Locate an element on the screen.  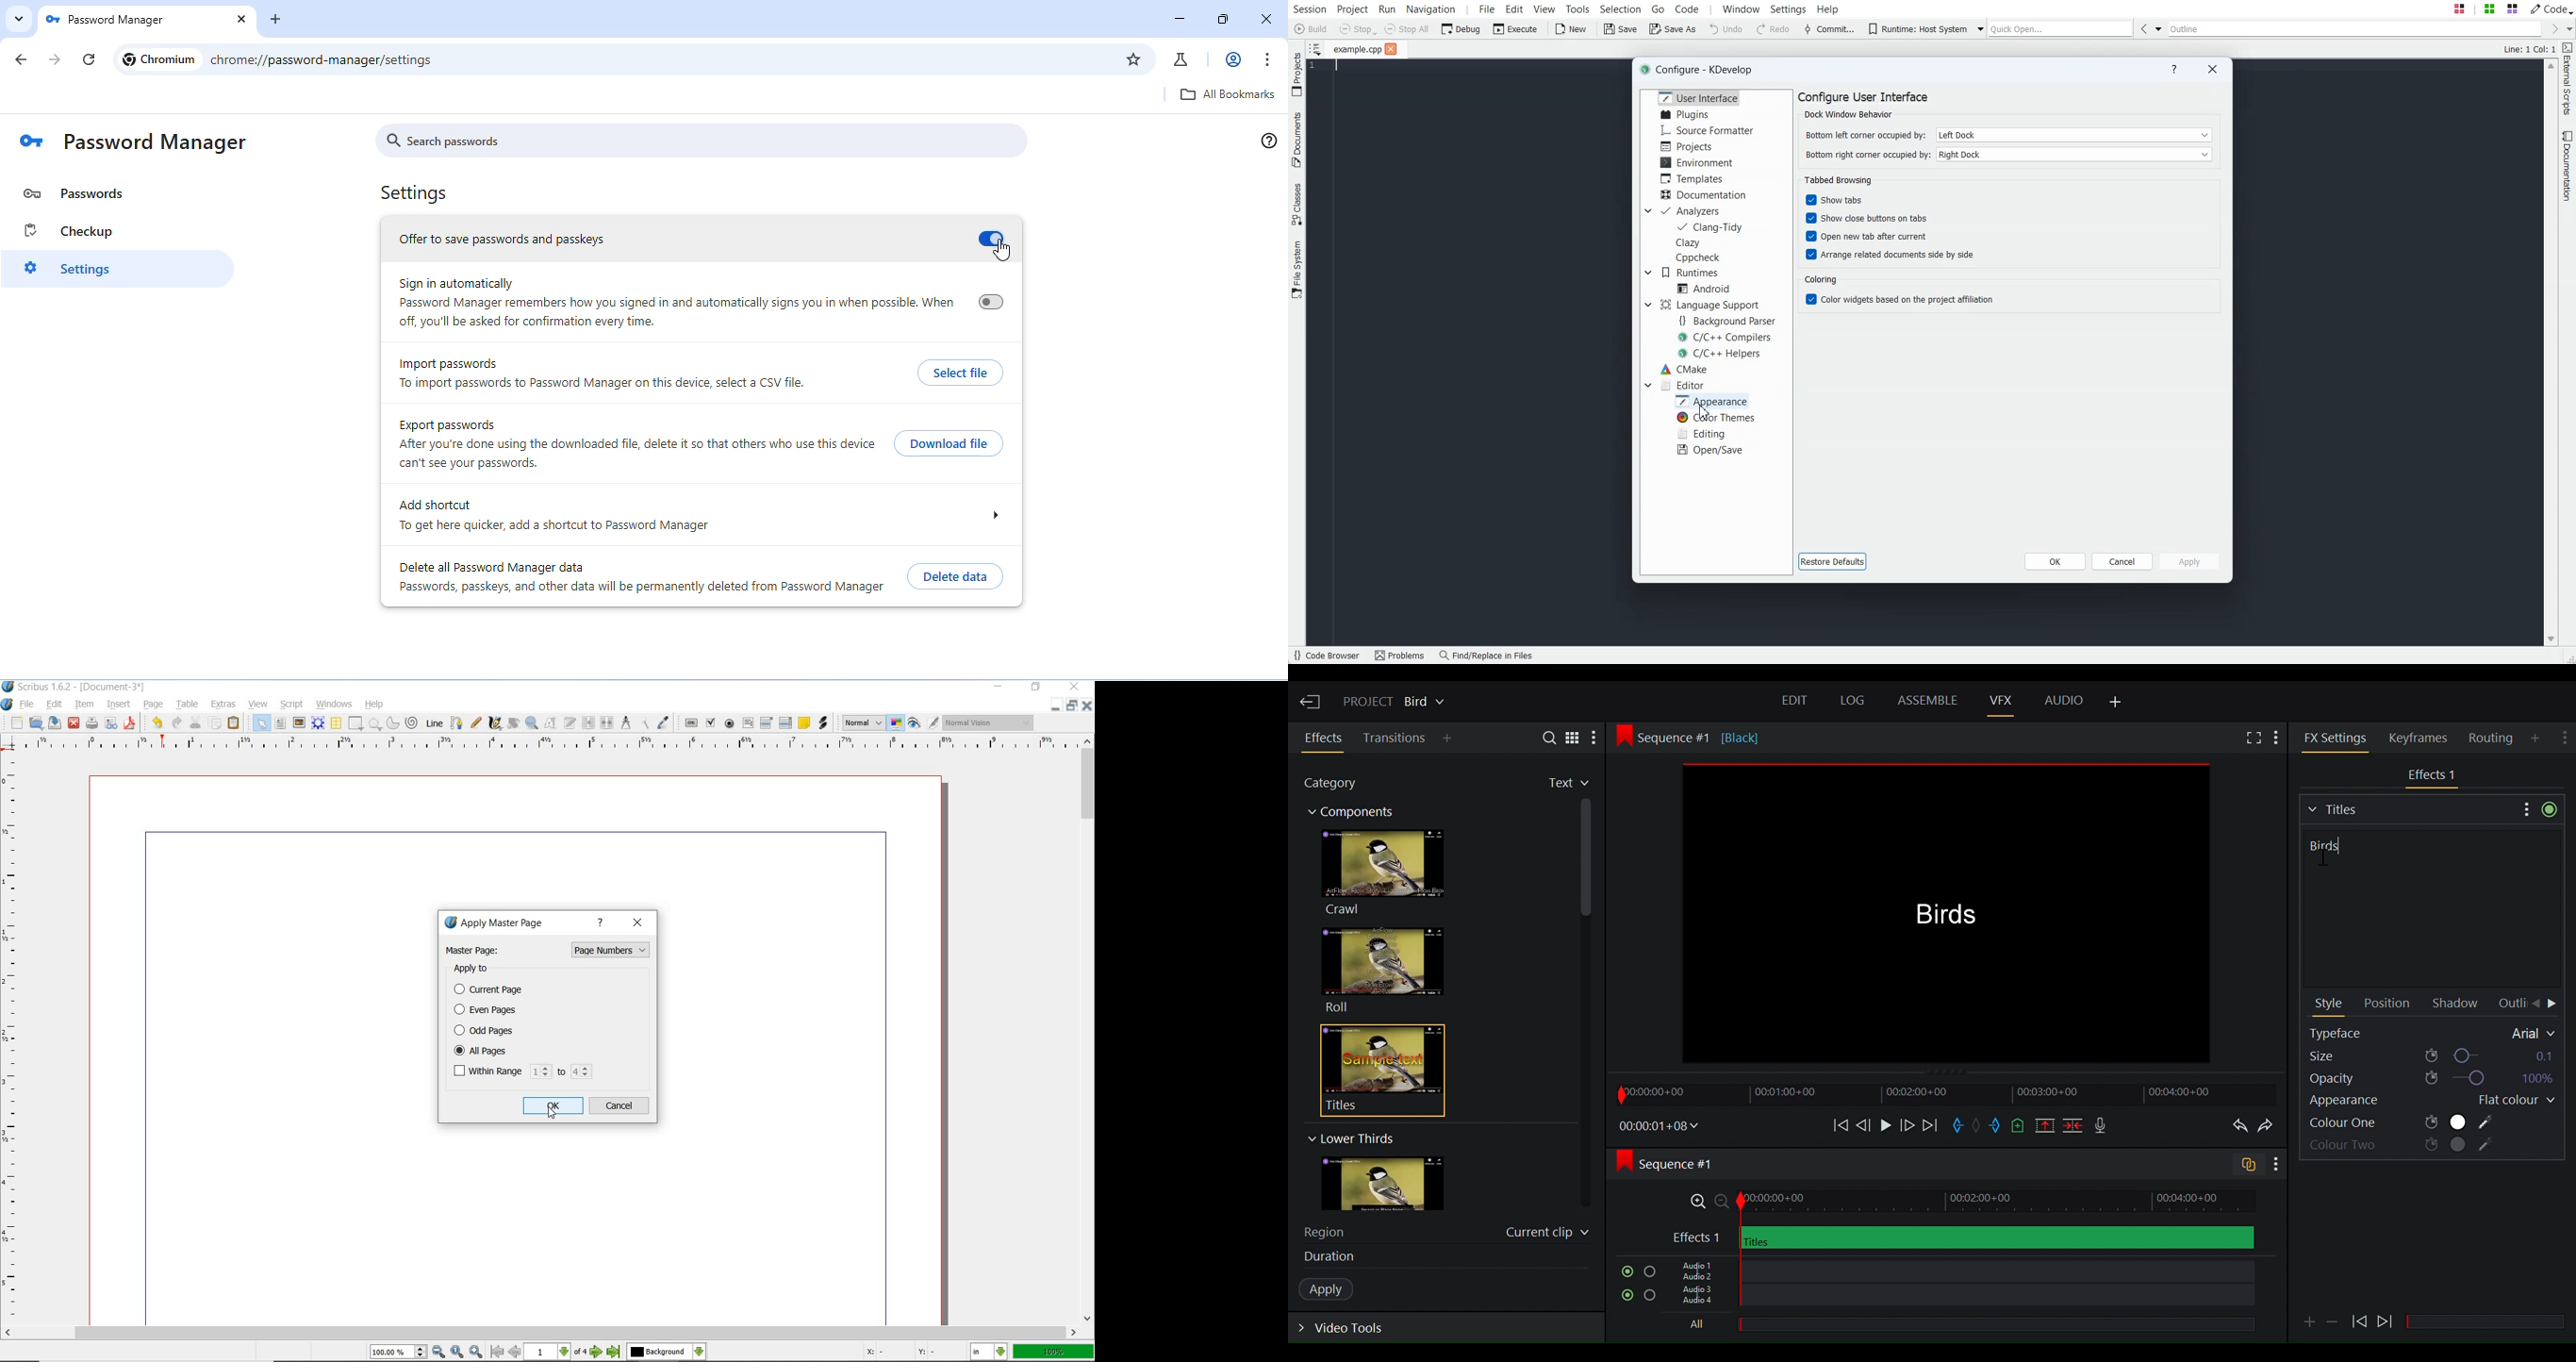
Lower Thirs is located at coordinates (1350, 1139).